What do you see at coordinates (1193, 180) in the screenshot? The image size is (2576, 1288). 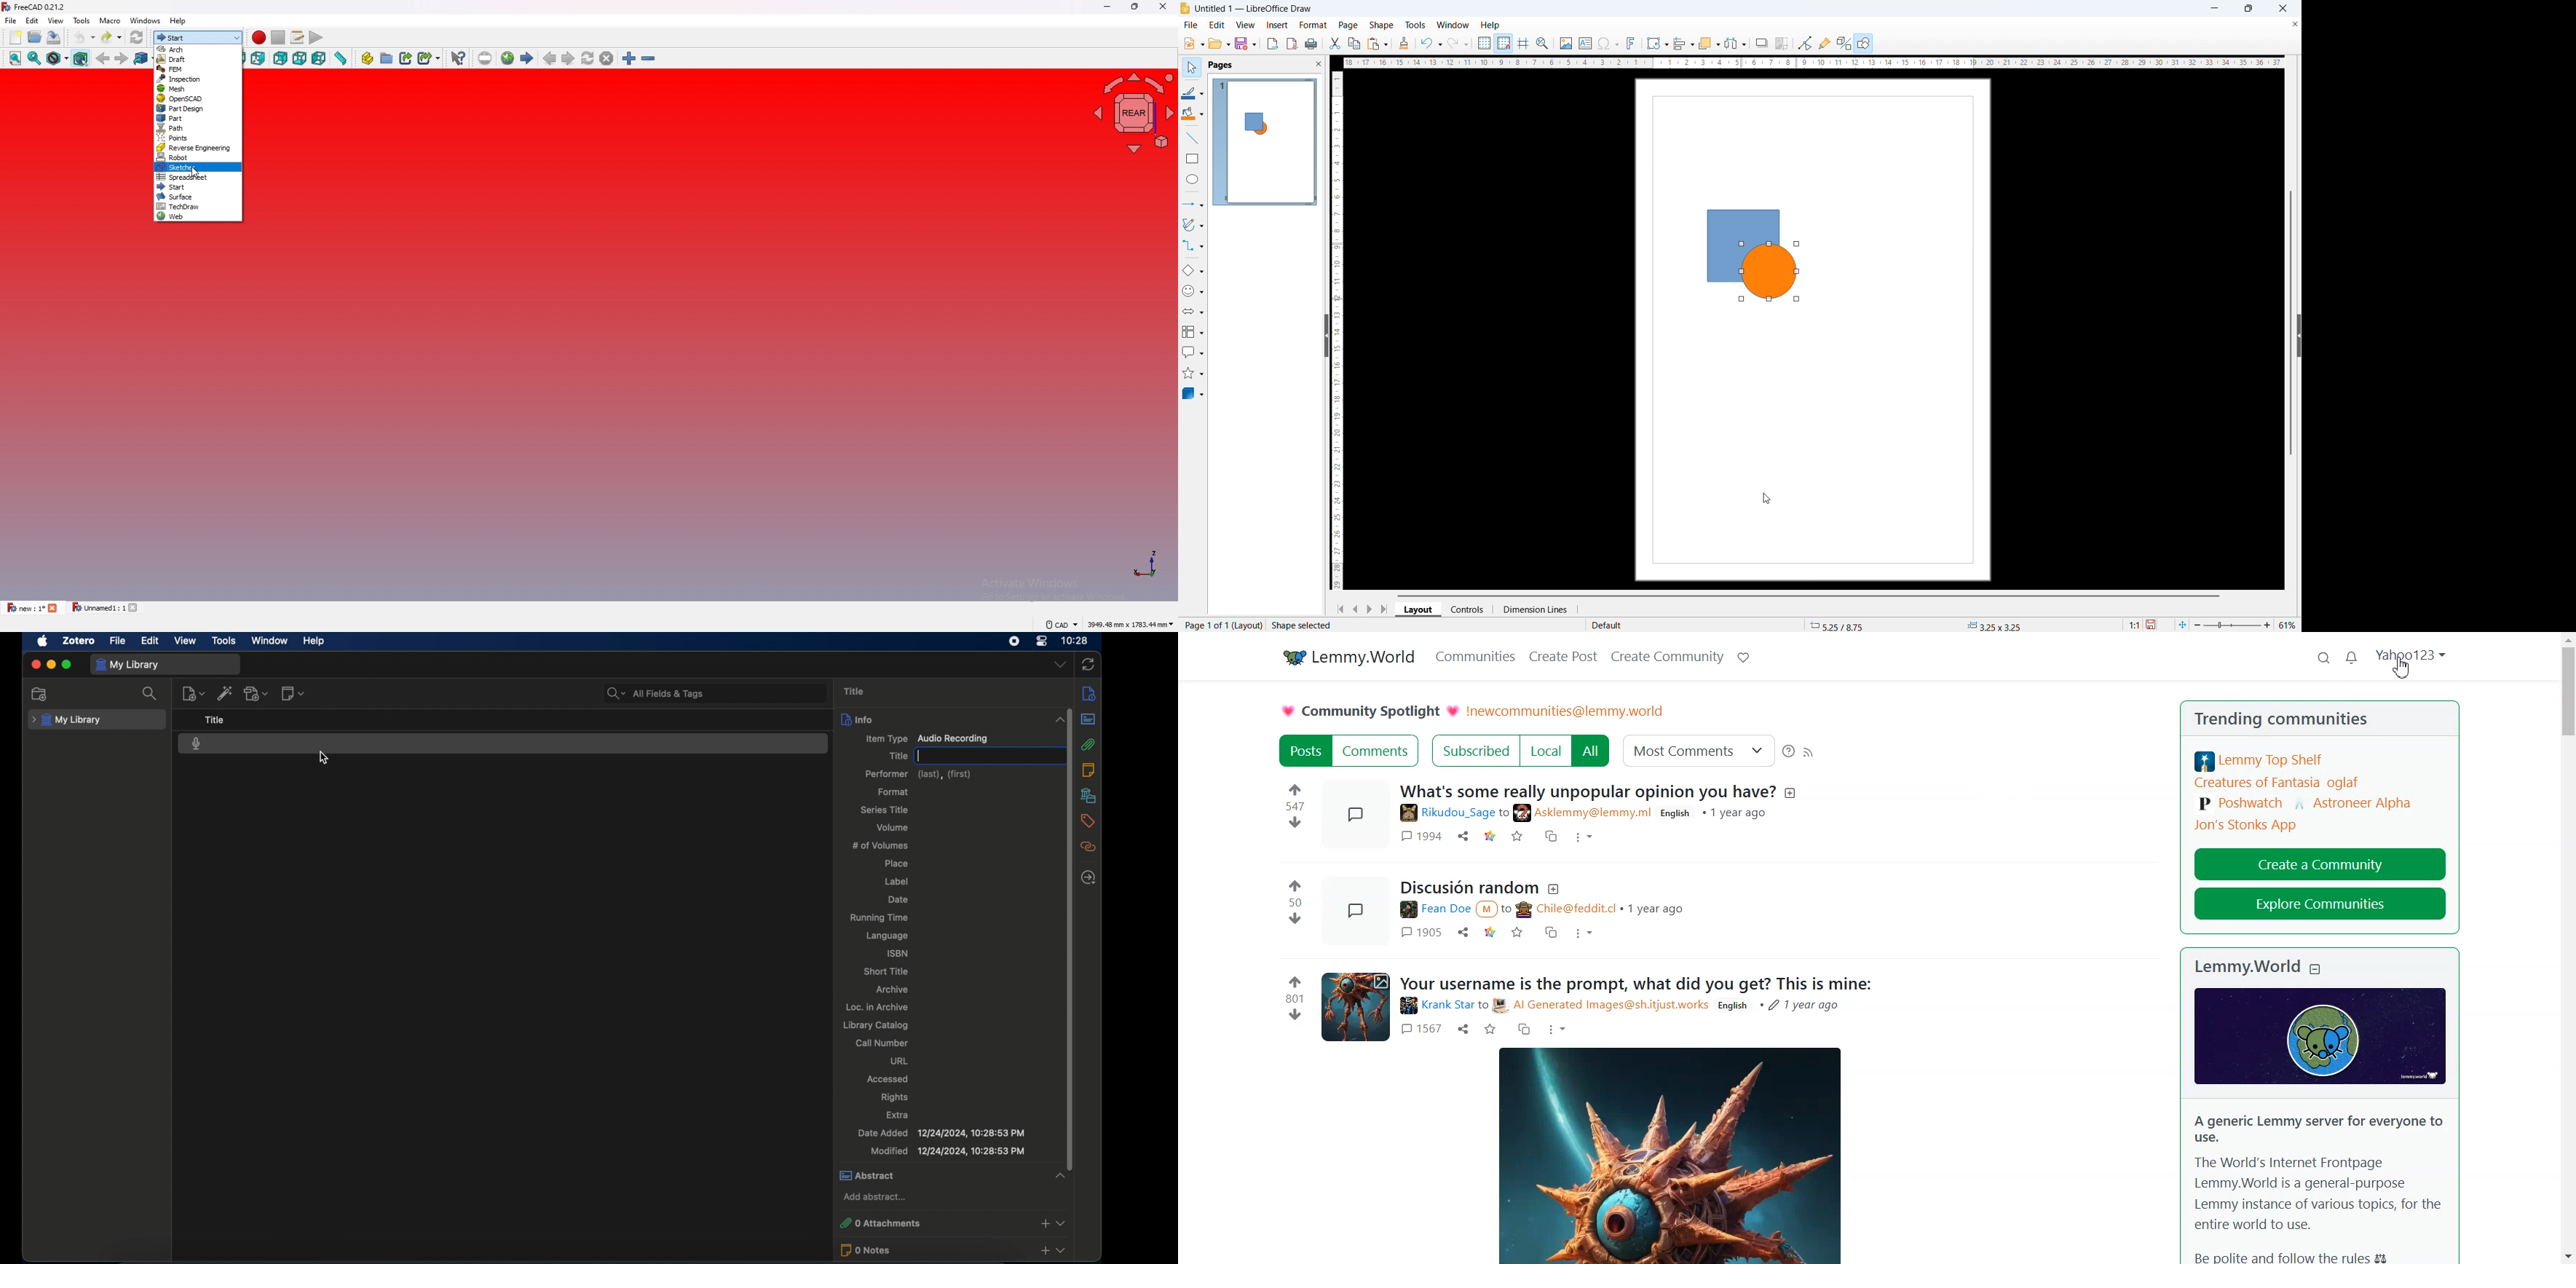 I see `Ellipse ` at bounding box center [1193, 180].